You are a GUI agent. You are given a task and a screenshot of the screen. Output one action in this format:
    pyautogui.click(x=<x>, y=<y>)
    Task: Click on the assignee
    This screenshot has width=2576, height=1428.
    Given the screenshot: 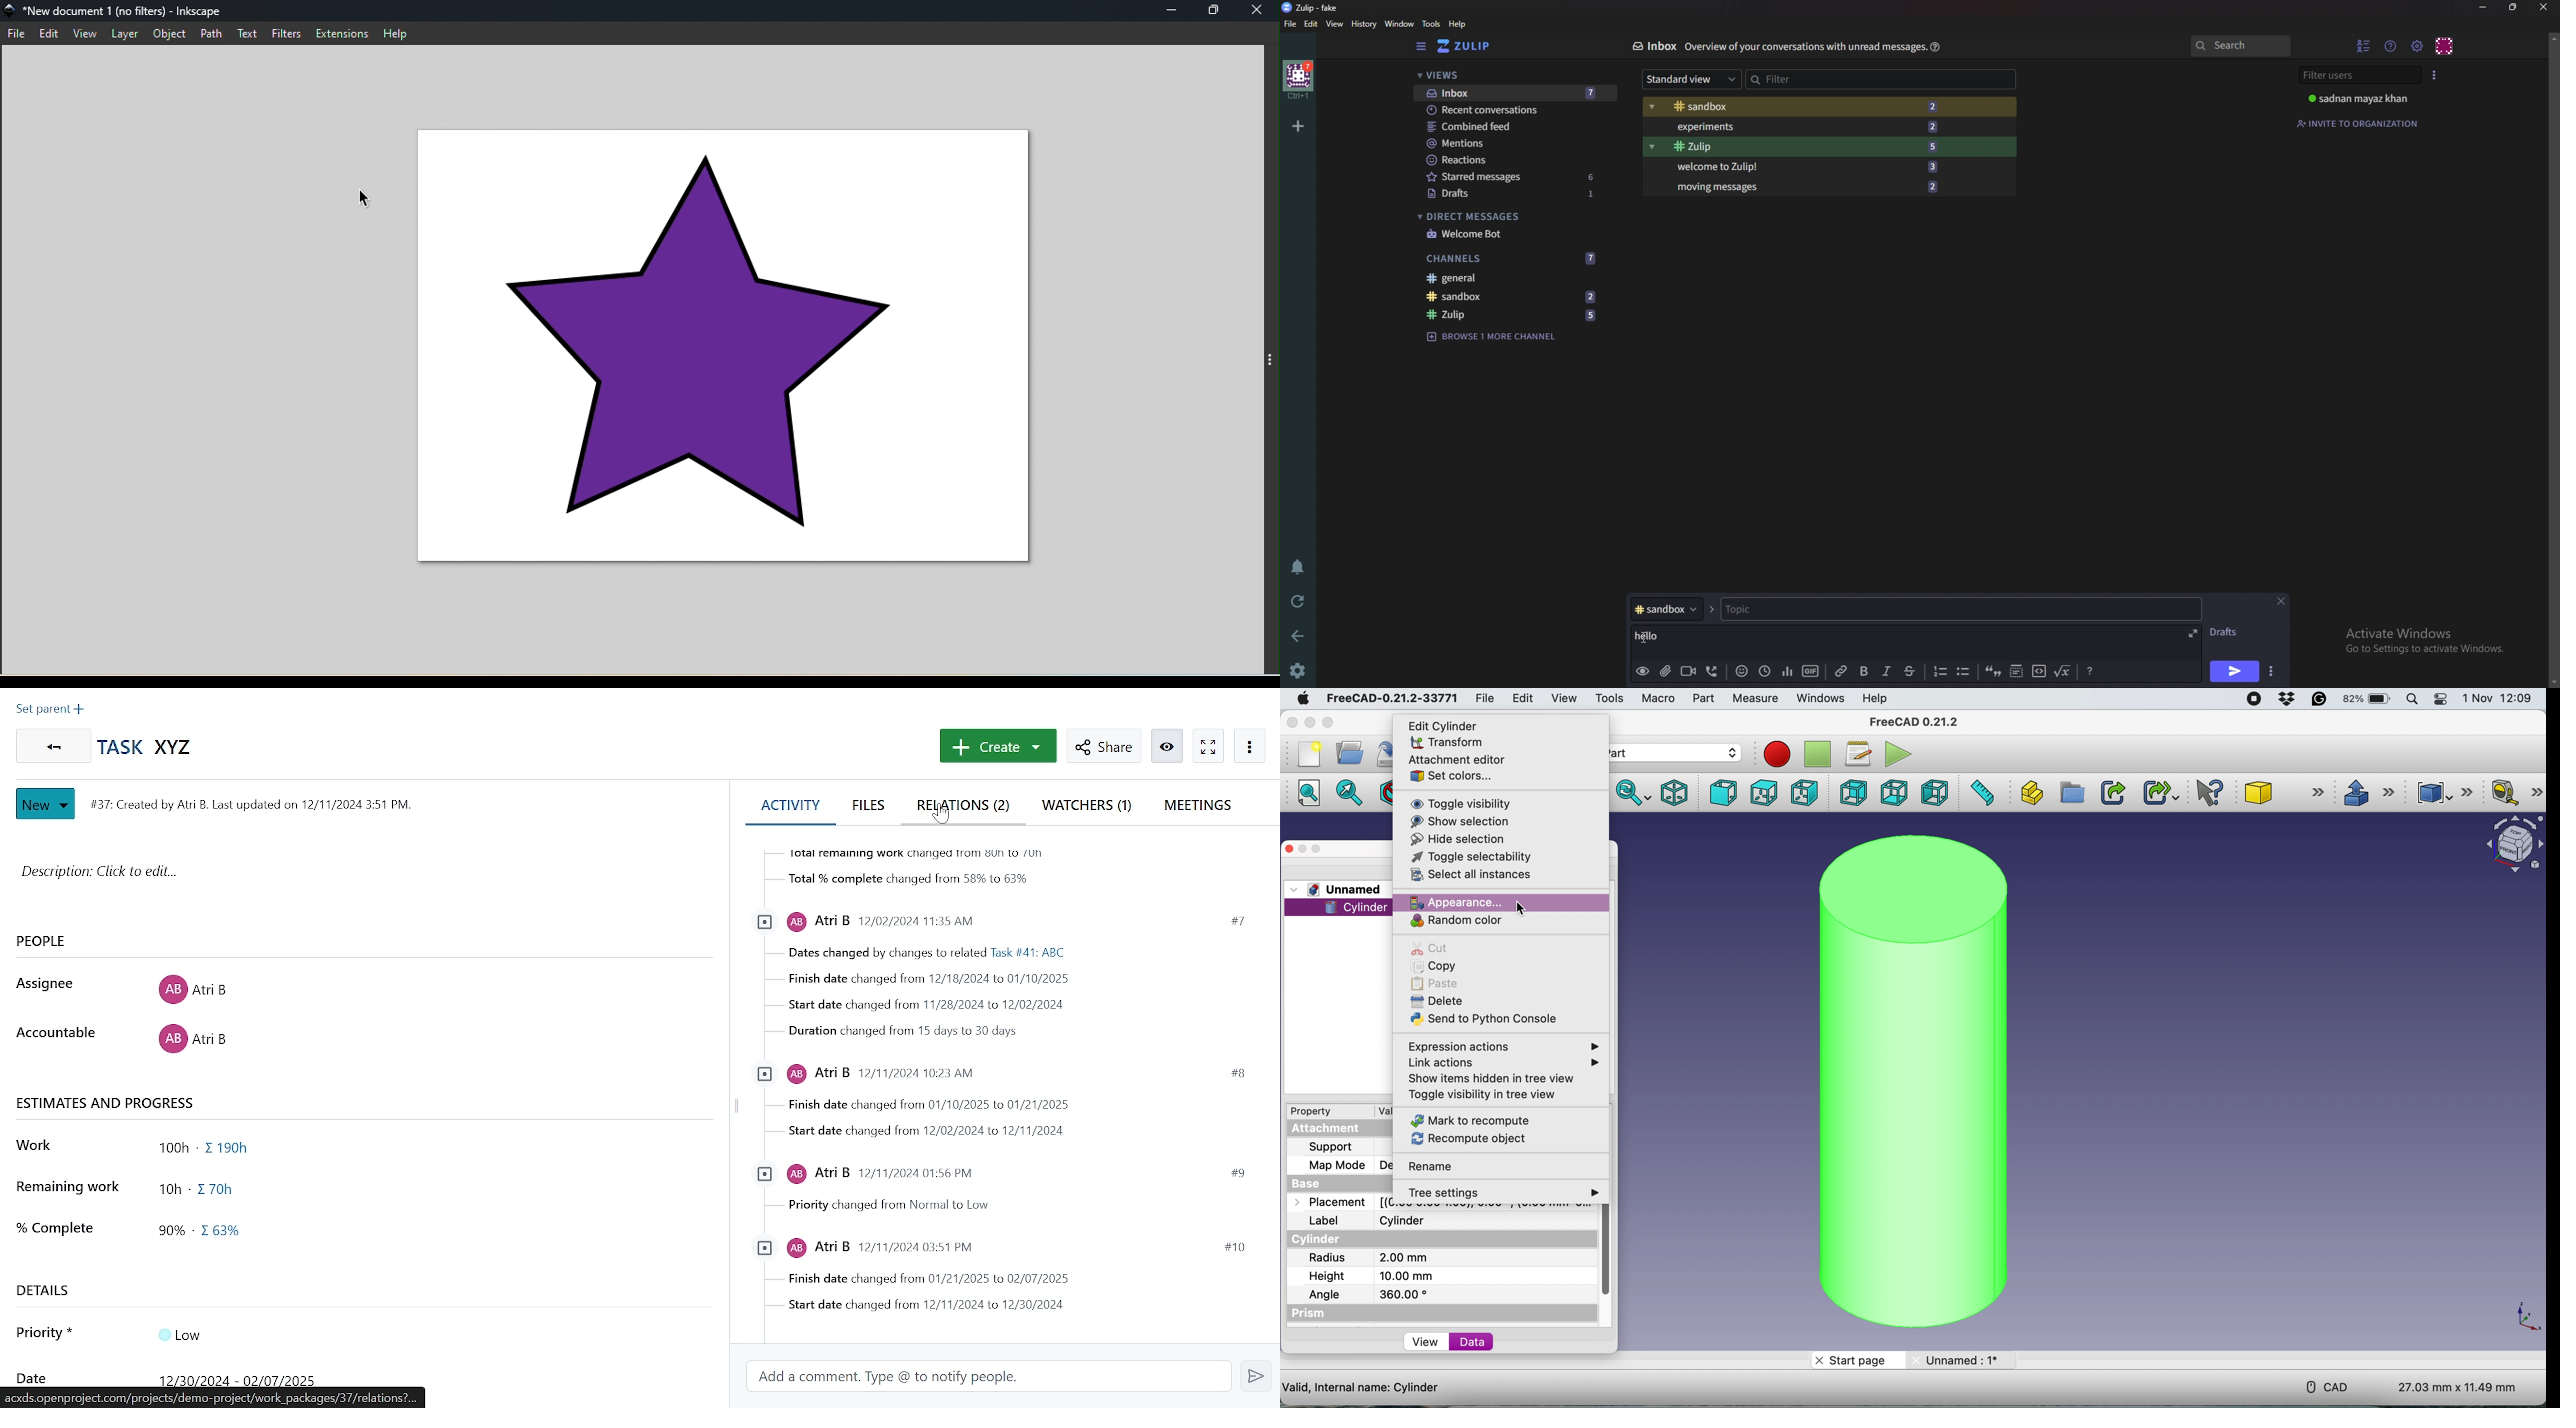 What is the action you would take?
    pyautogui.click(x=50, y=984)
    